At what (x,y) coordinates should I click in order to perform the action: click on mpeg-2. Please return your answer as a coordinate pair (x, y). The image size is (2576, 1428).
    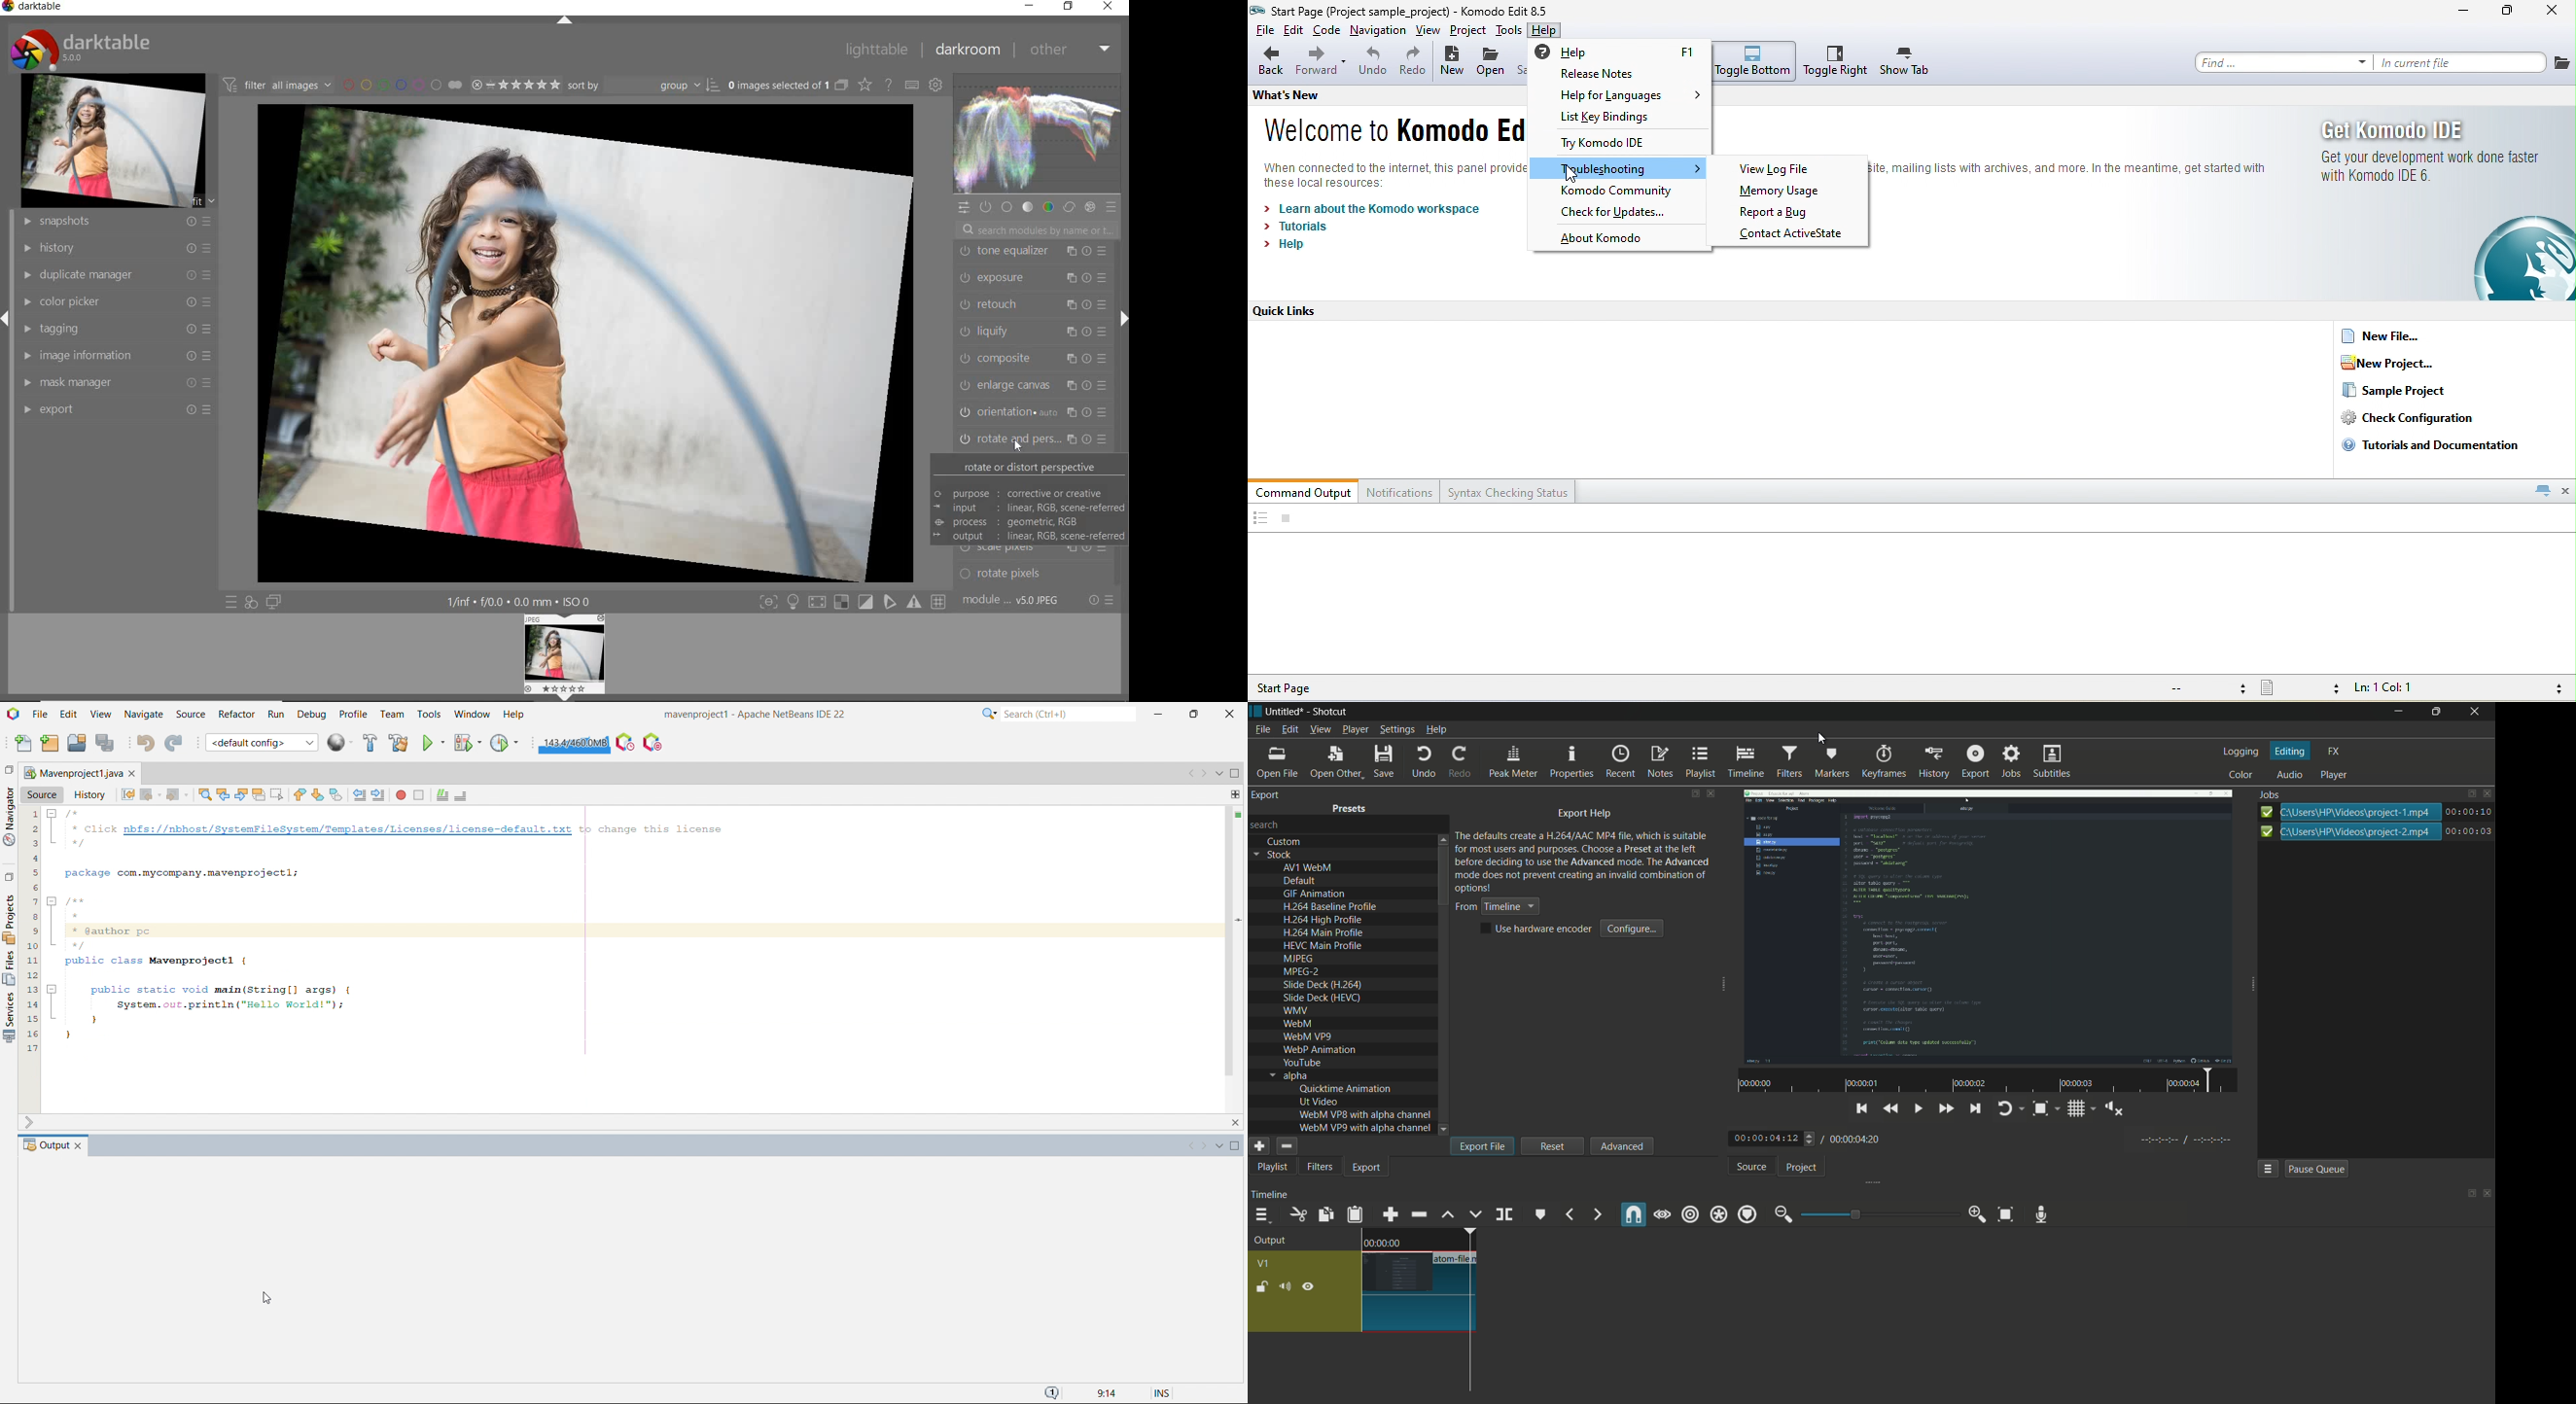
    Looking at the image, I should click on (1300, 972).